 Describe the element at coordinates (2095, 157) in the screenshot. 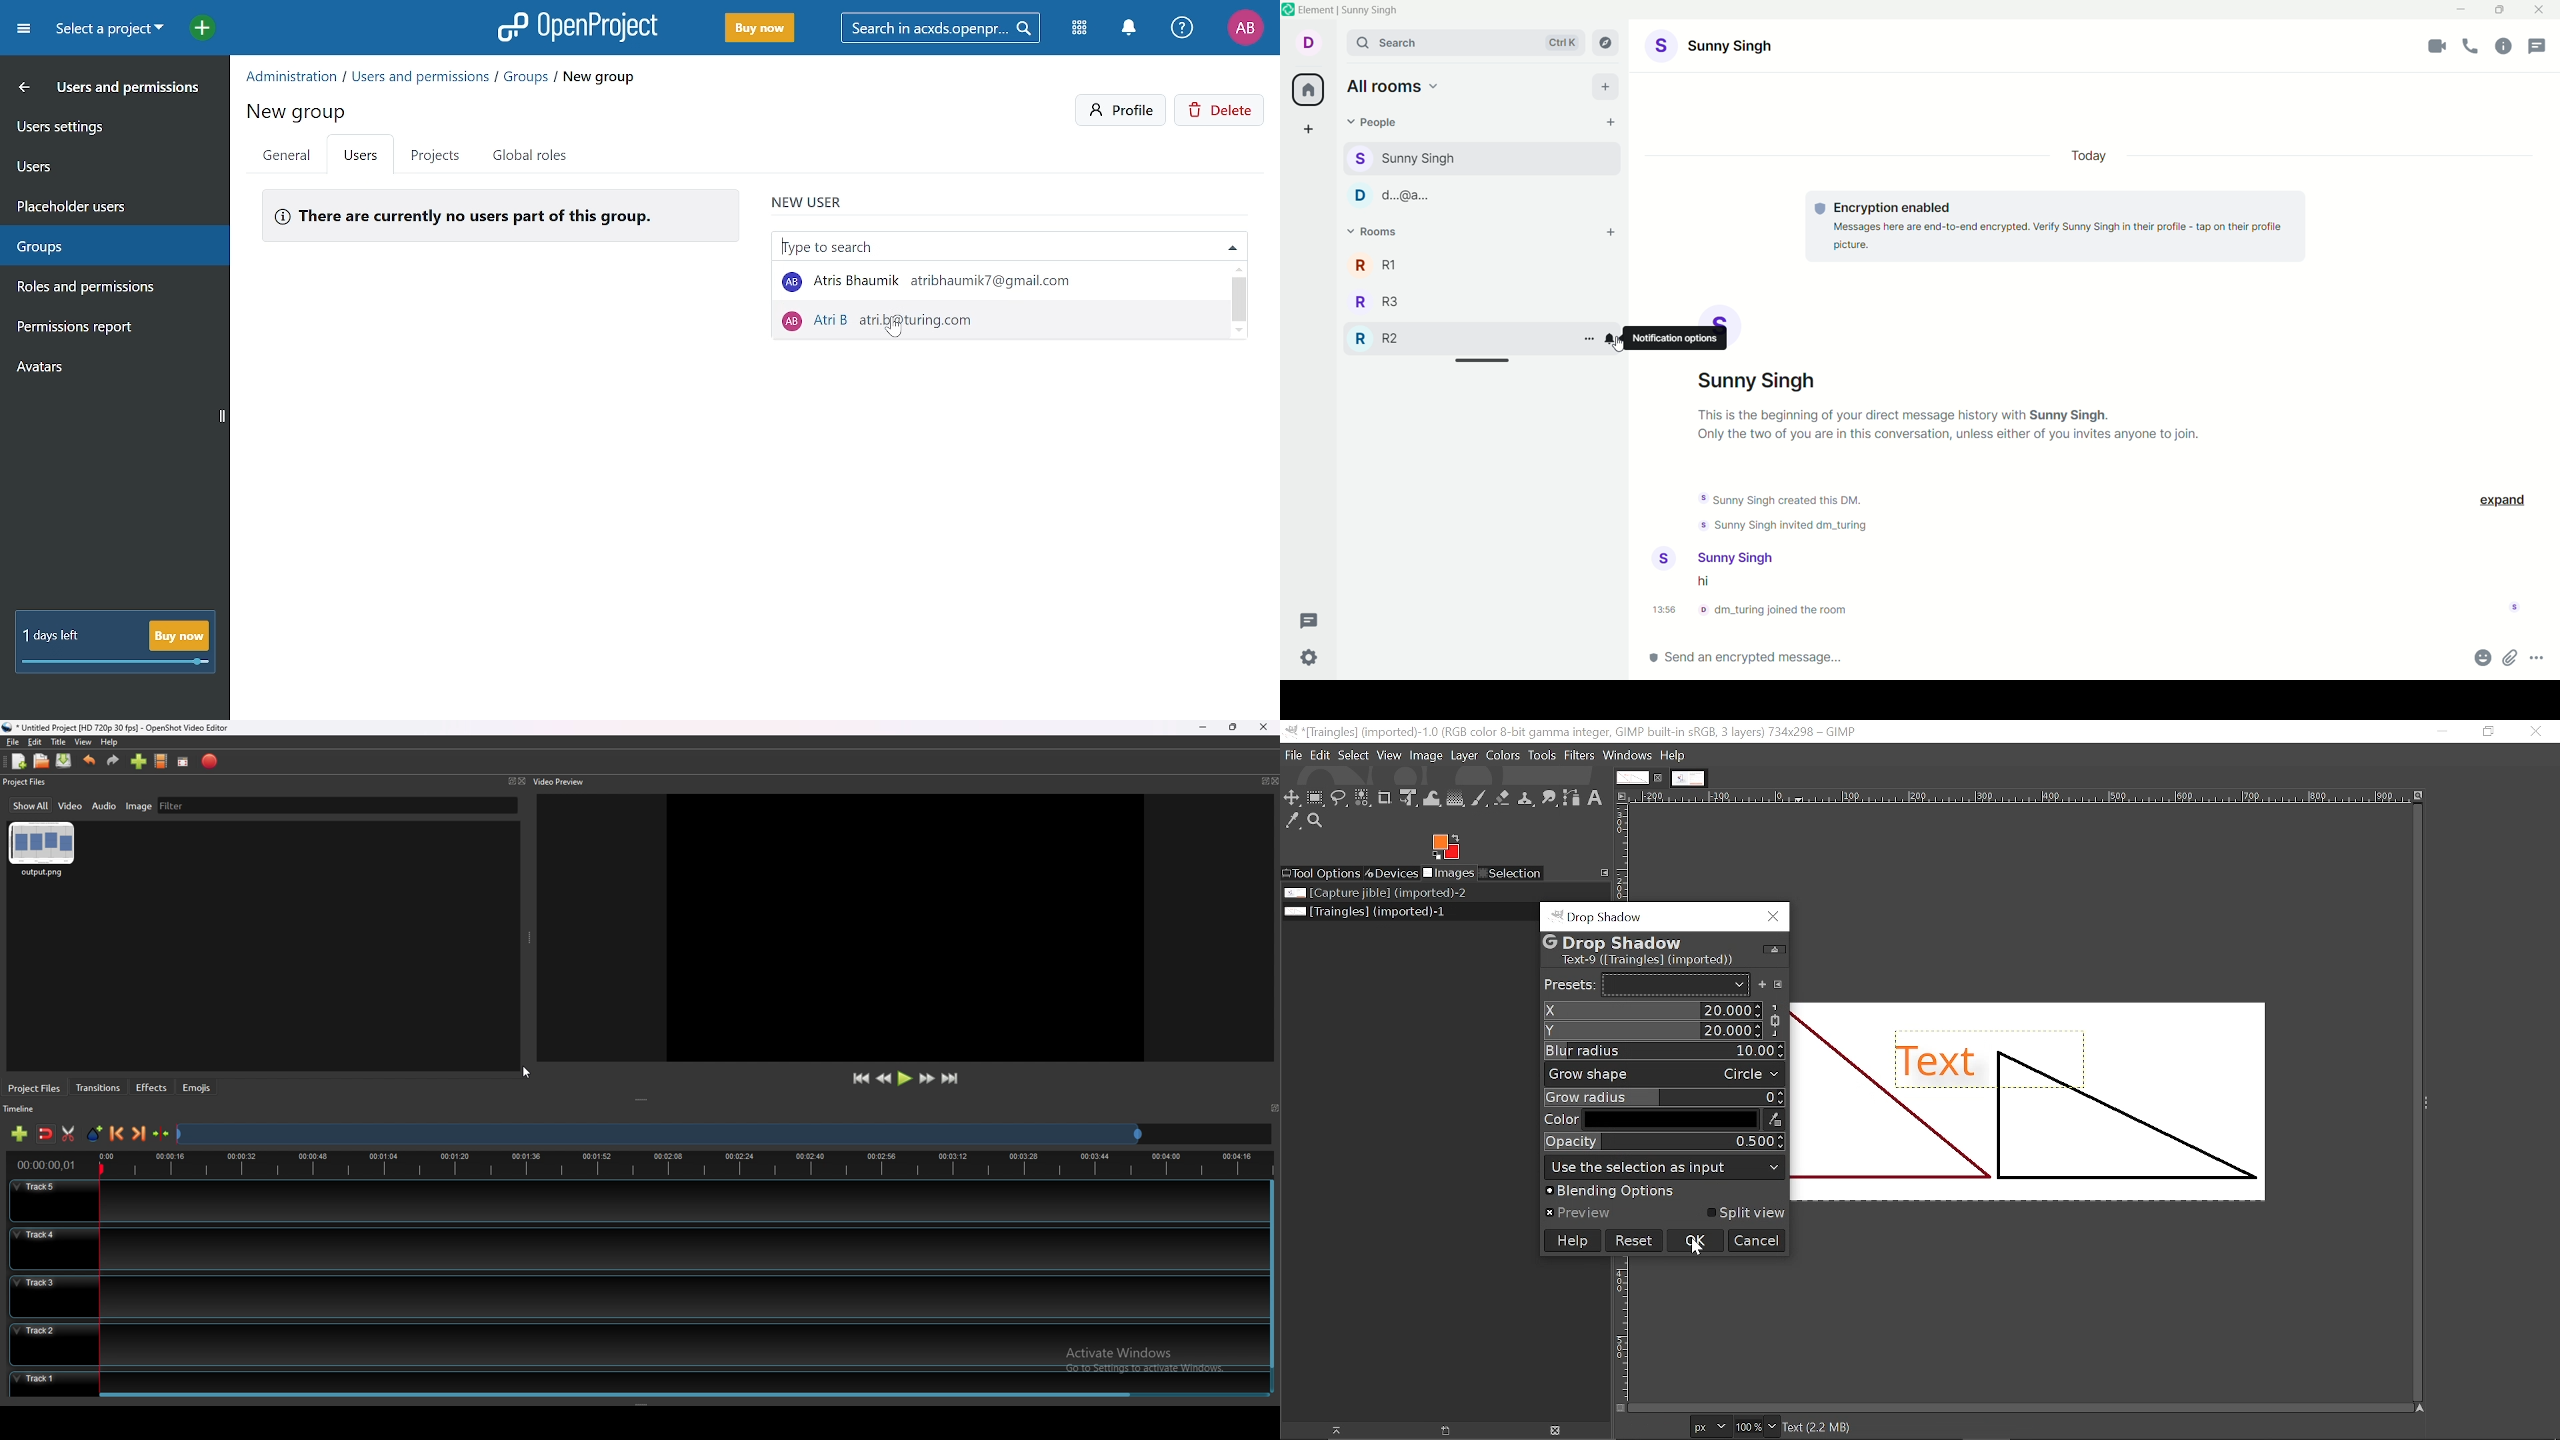

I see `today` at that location.